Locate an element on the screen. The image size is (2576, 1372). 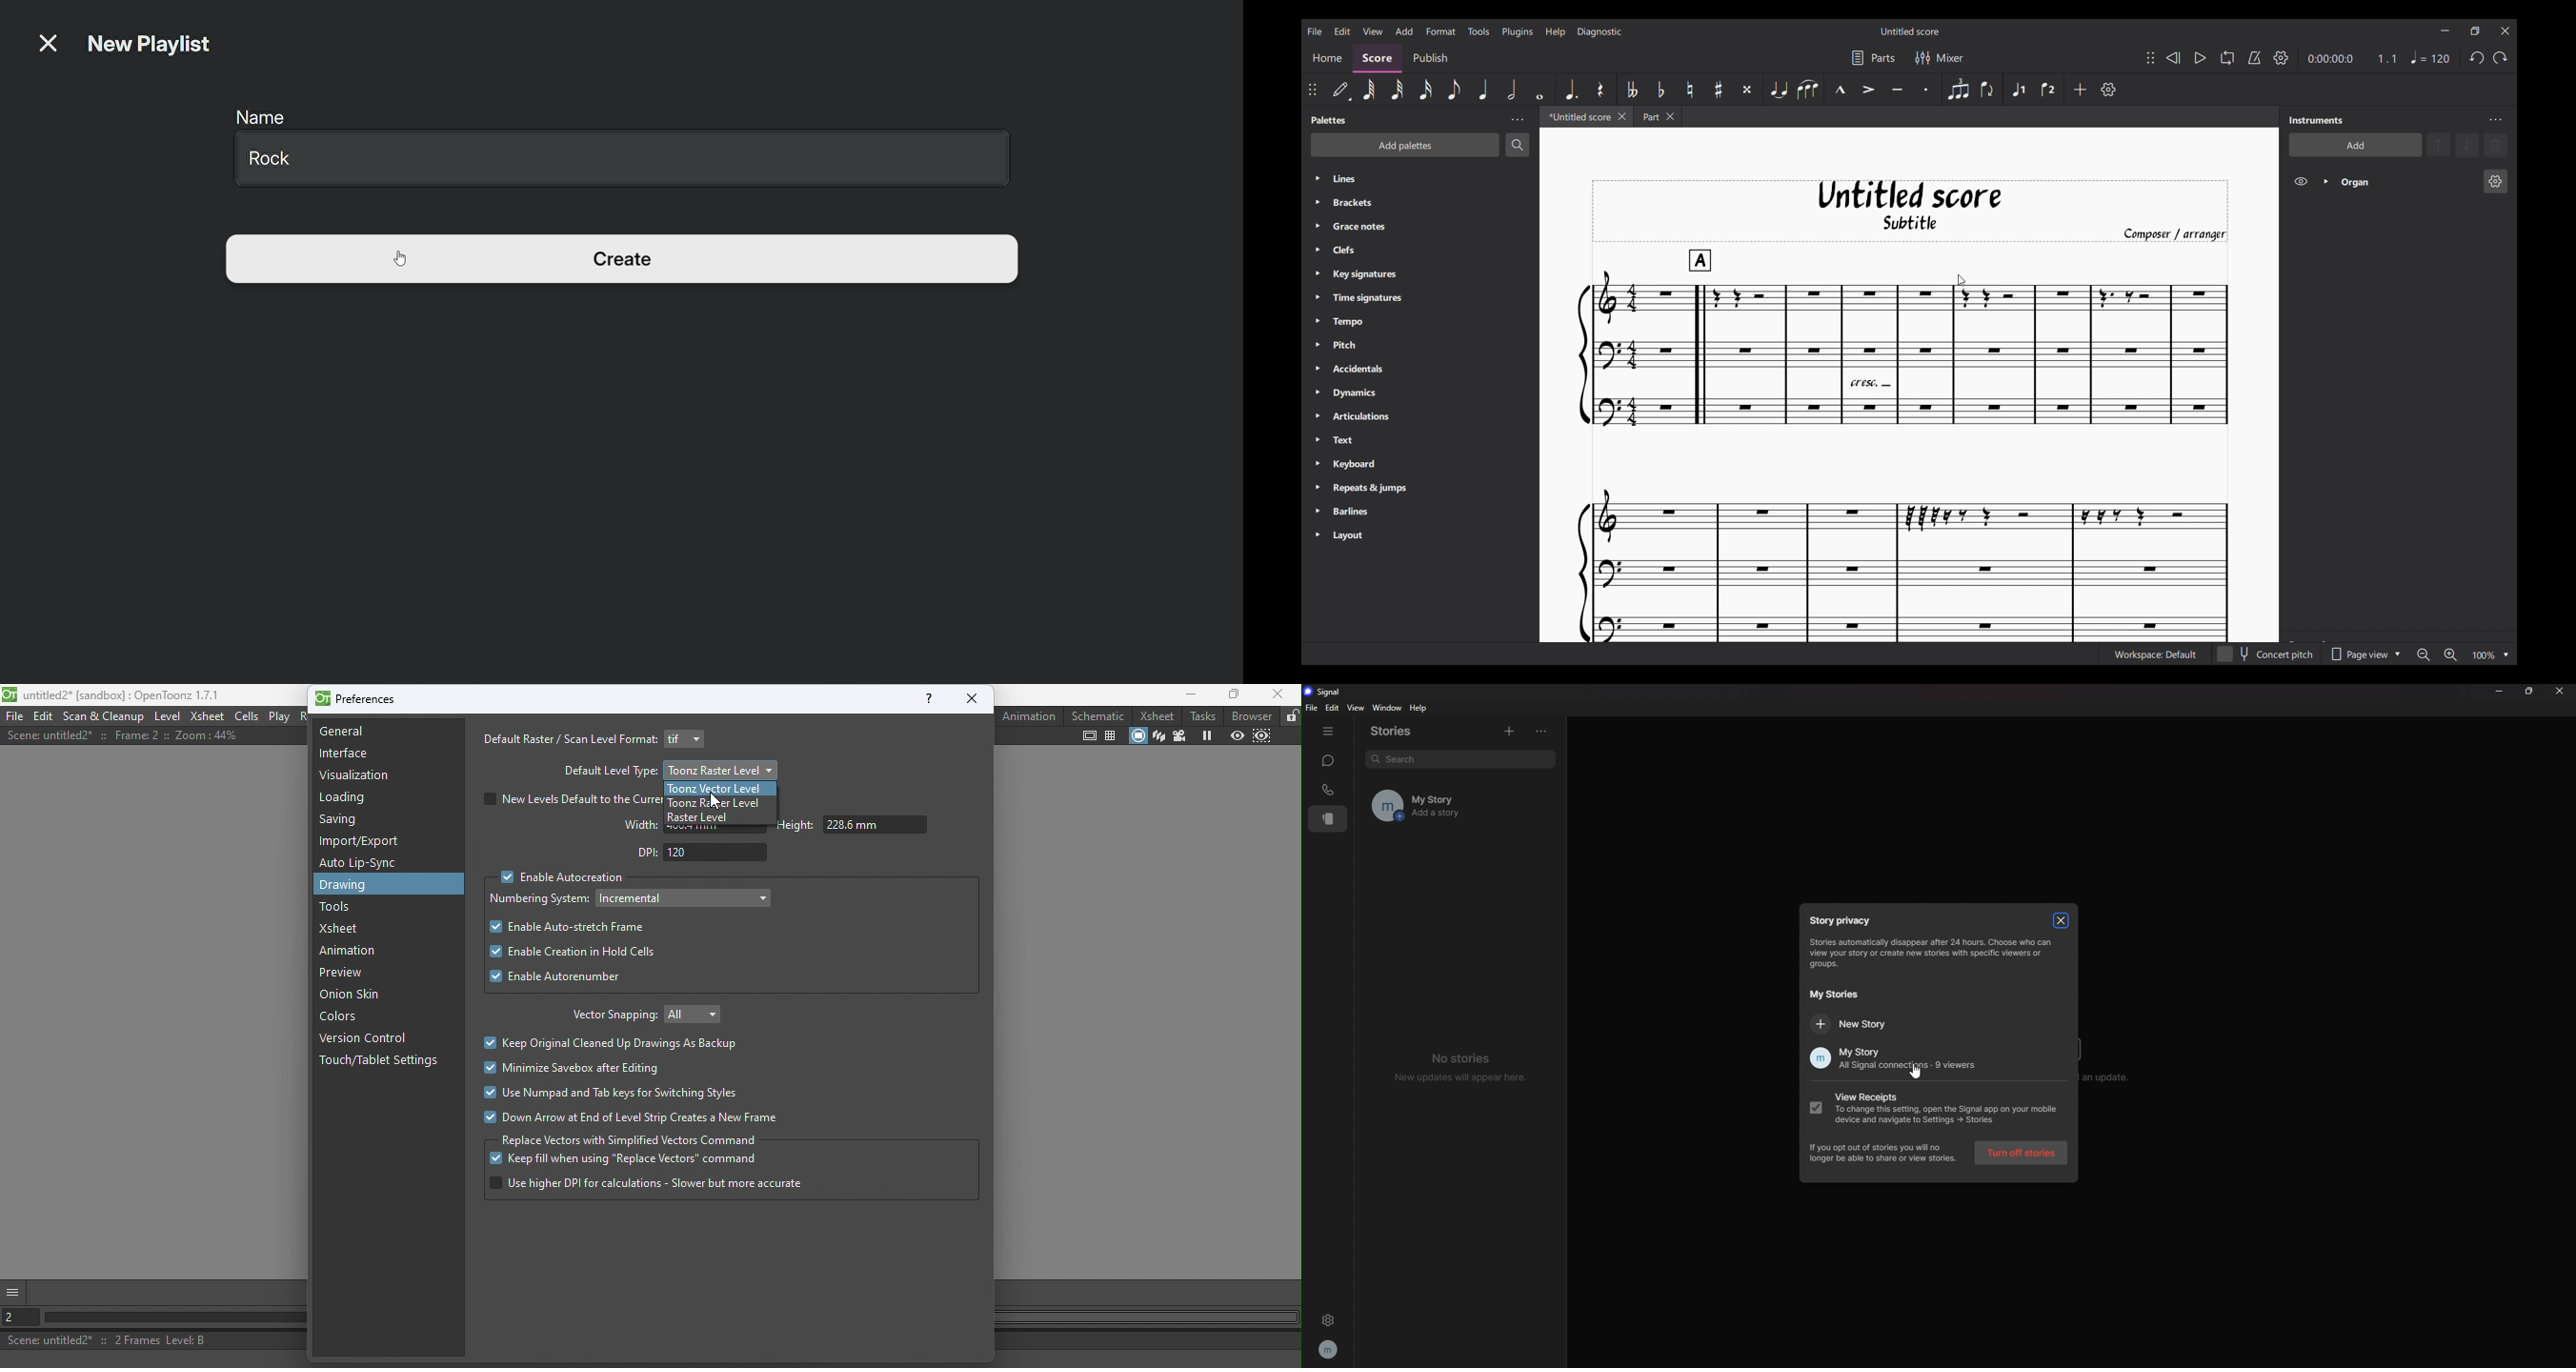
Home section is located at coordinates (1327, 57).